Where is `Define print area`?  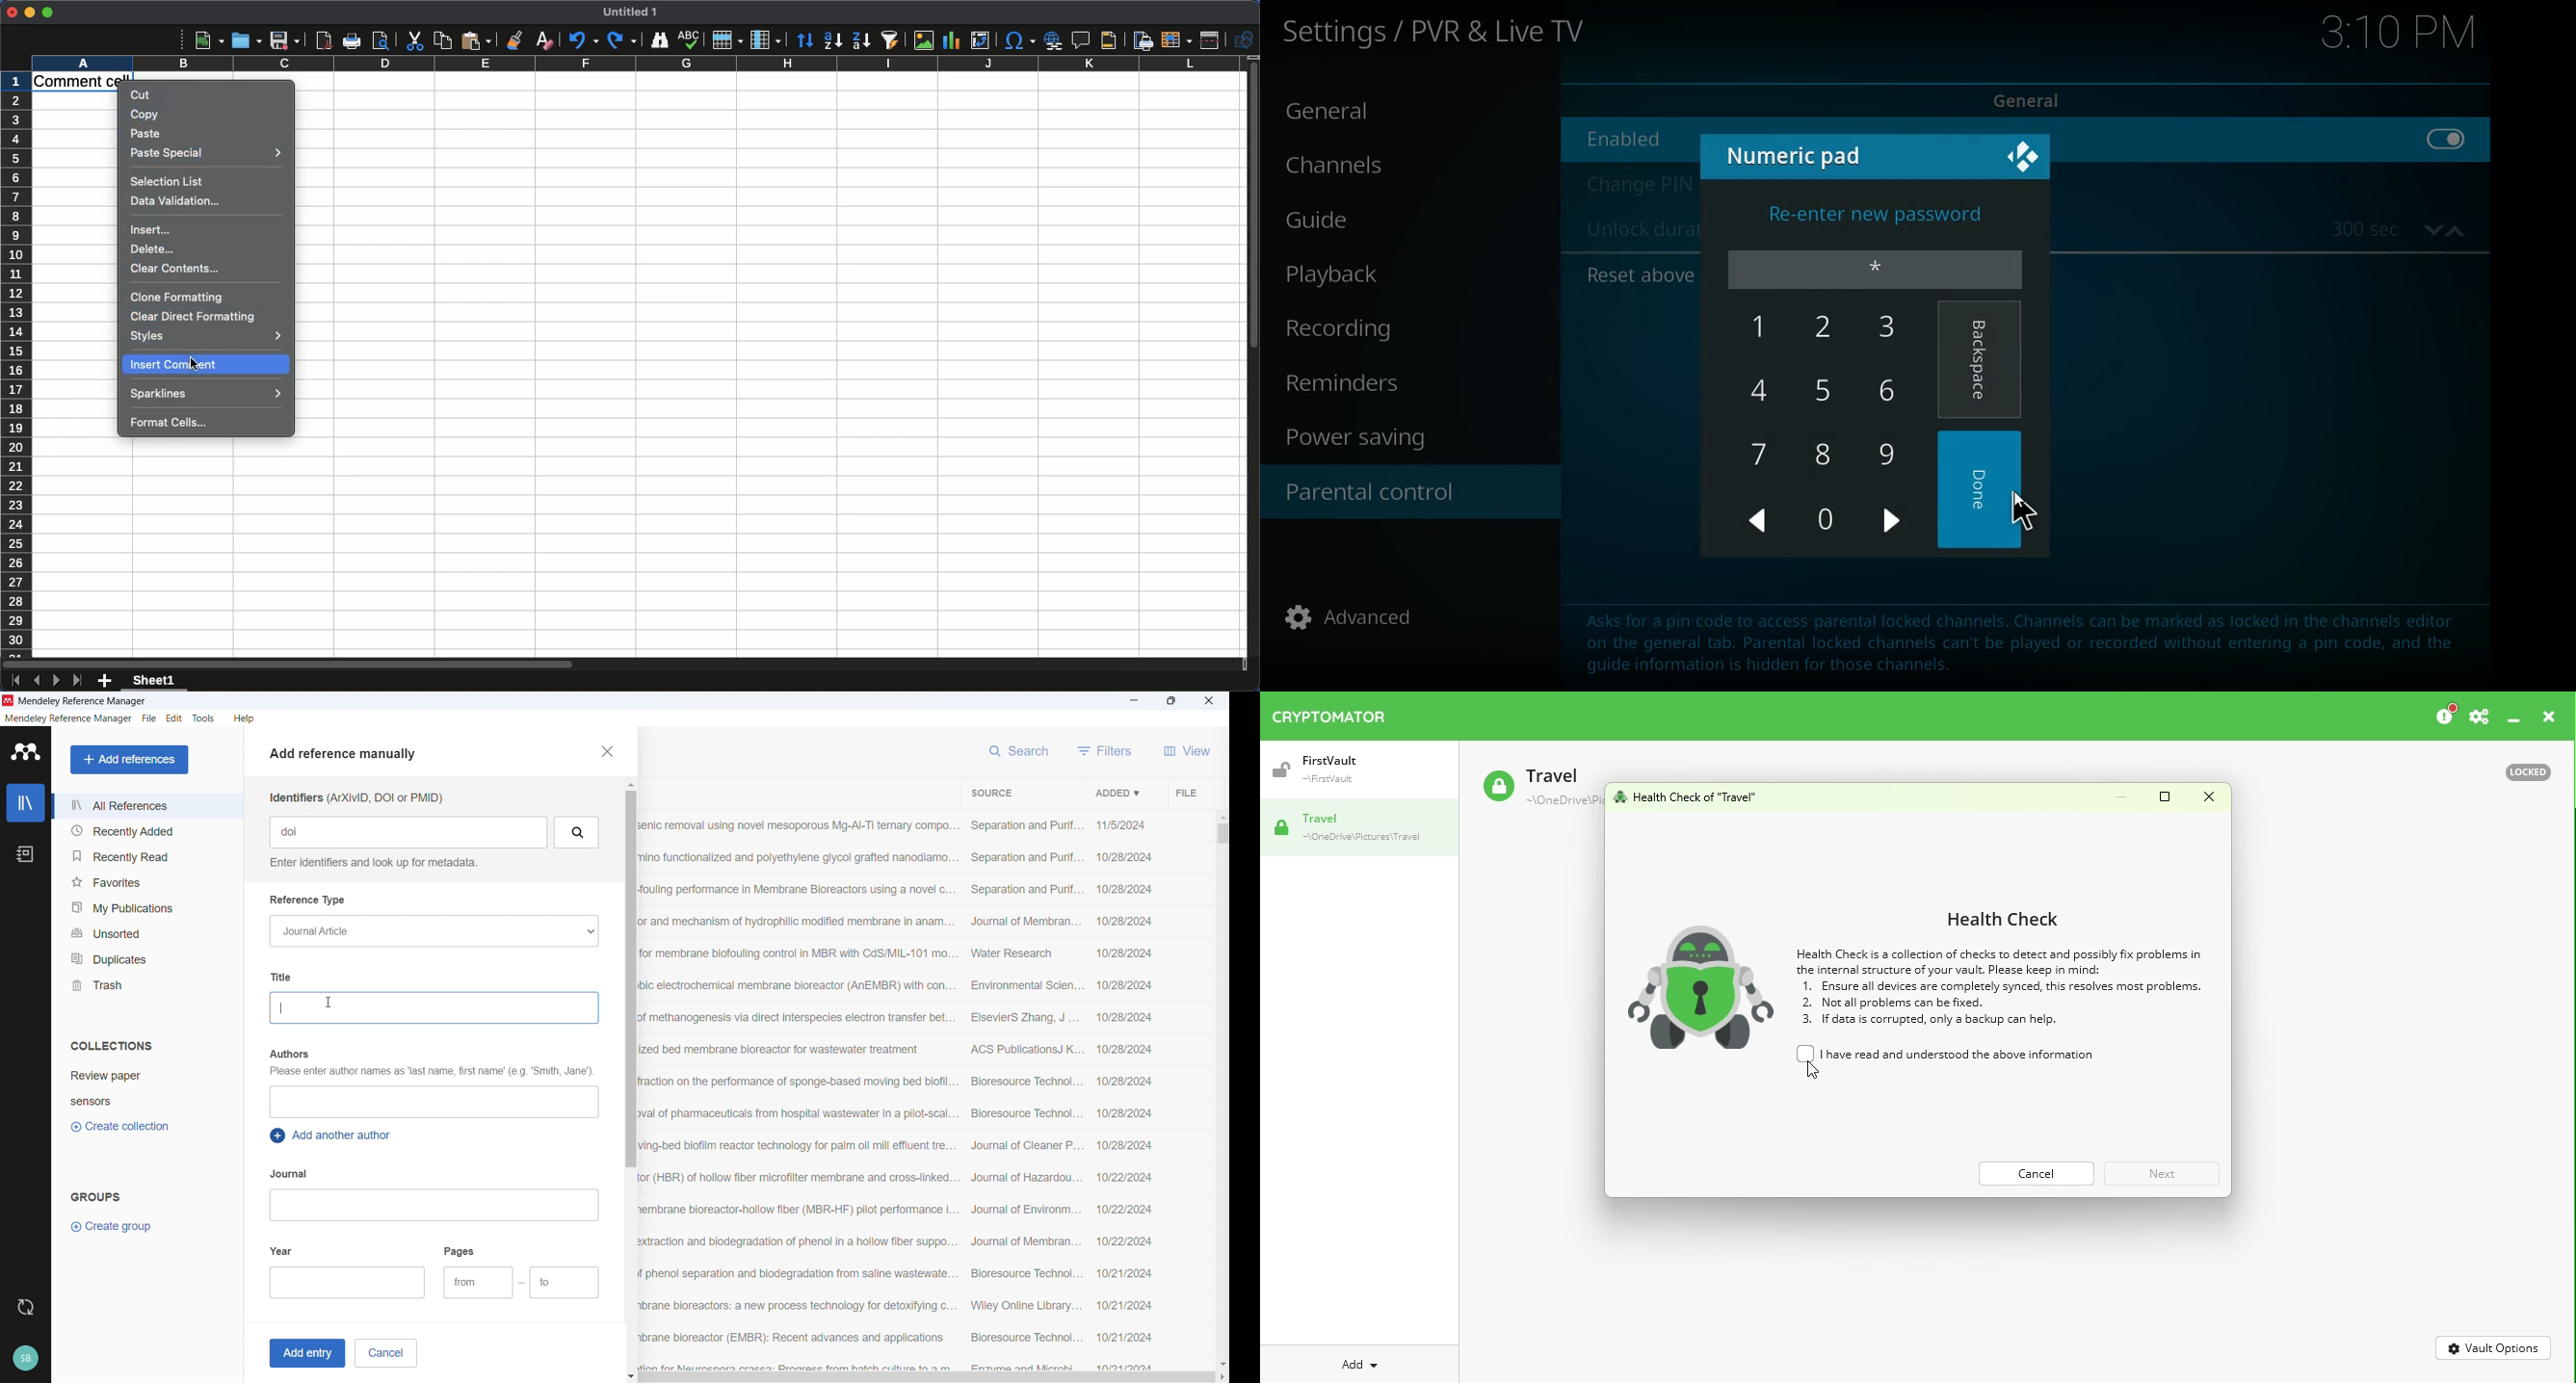
Define print area is located at coordinates (1143, 40).